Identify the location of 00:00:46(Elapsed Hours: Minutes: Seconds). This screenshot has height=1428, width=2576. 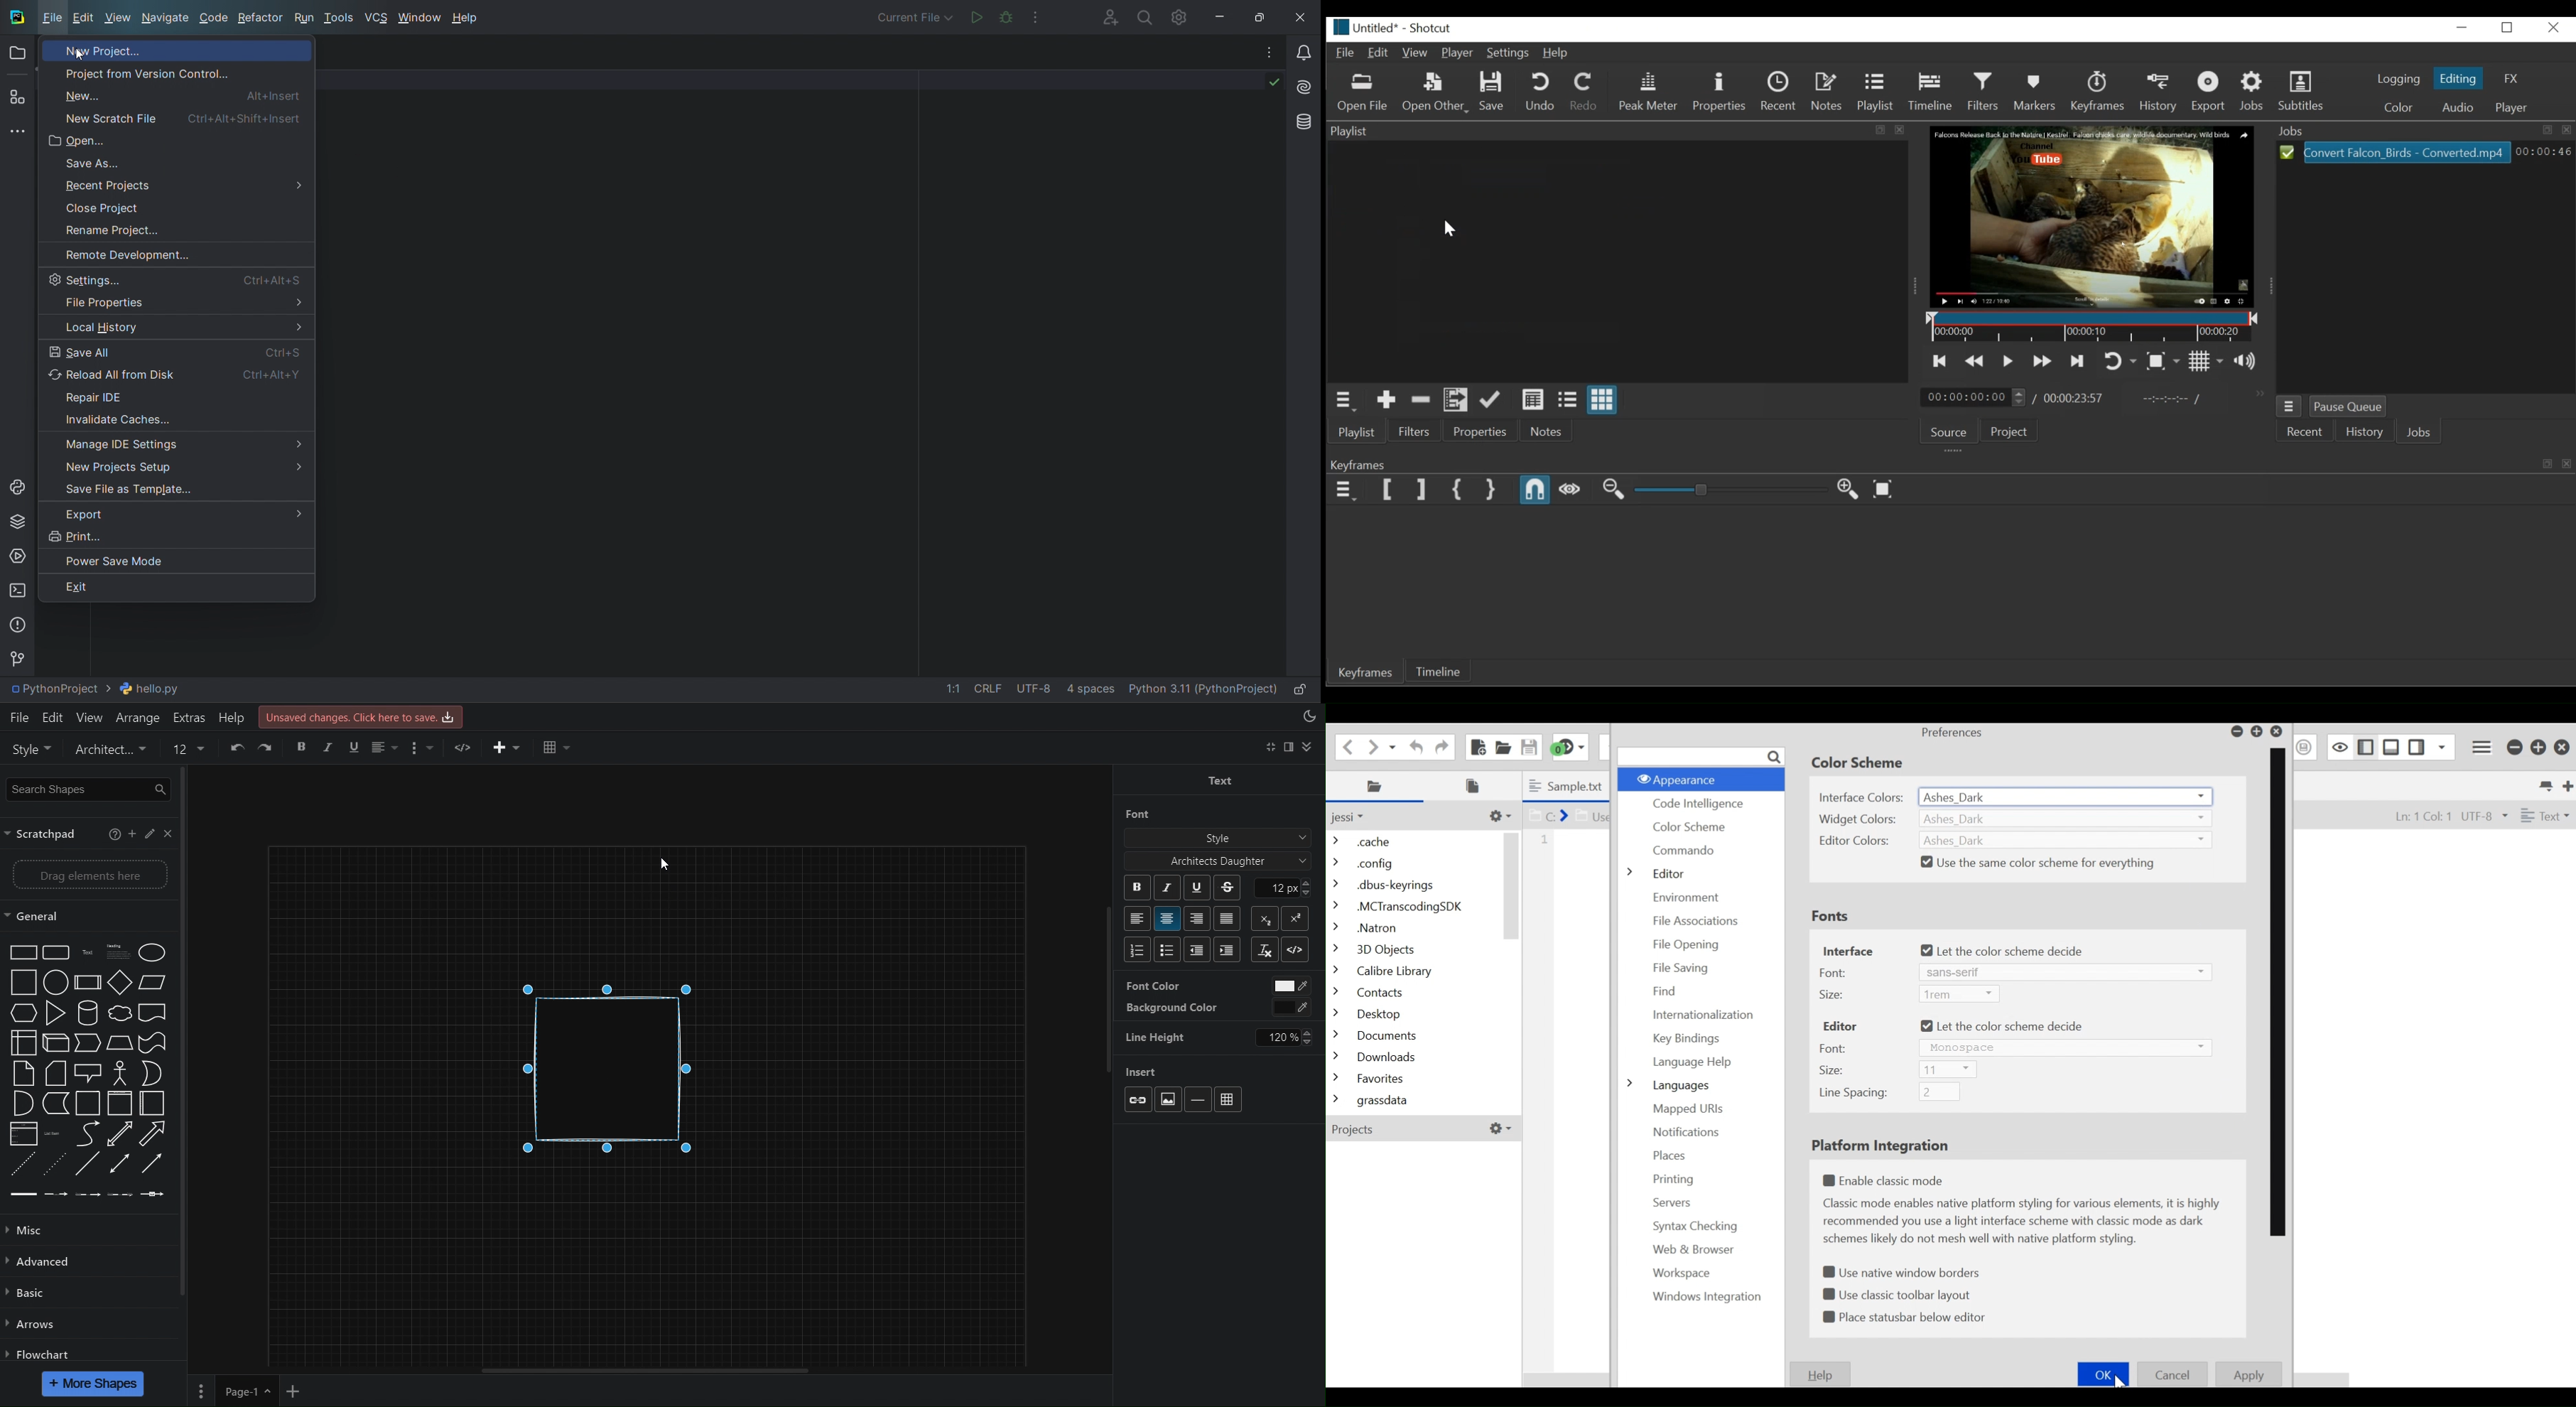
(2543, 151).